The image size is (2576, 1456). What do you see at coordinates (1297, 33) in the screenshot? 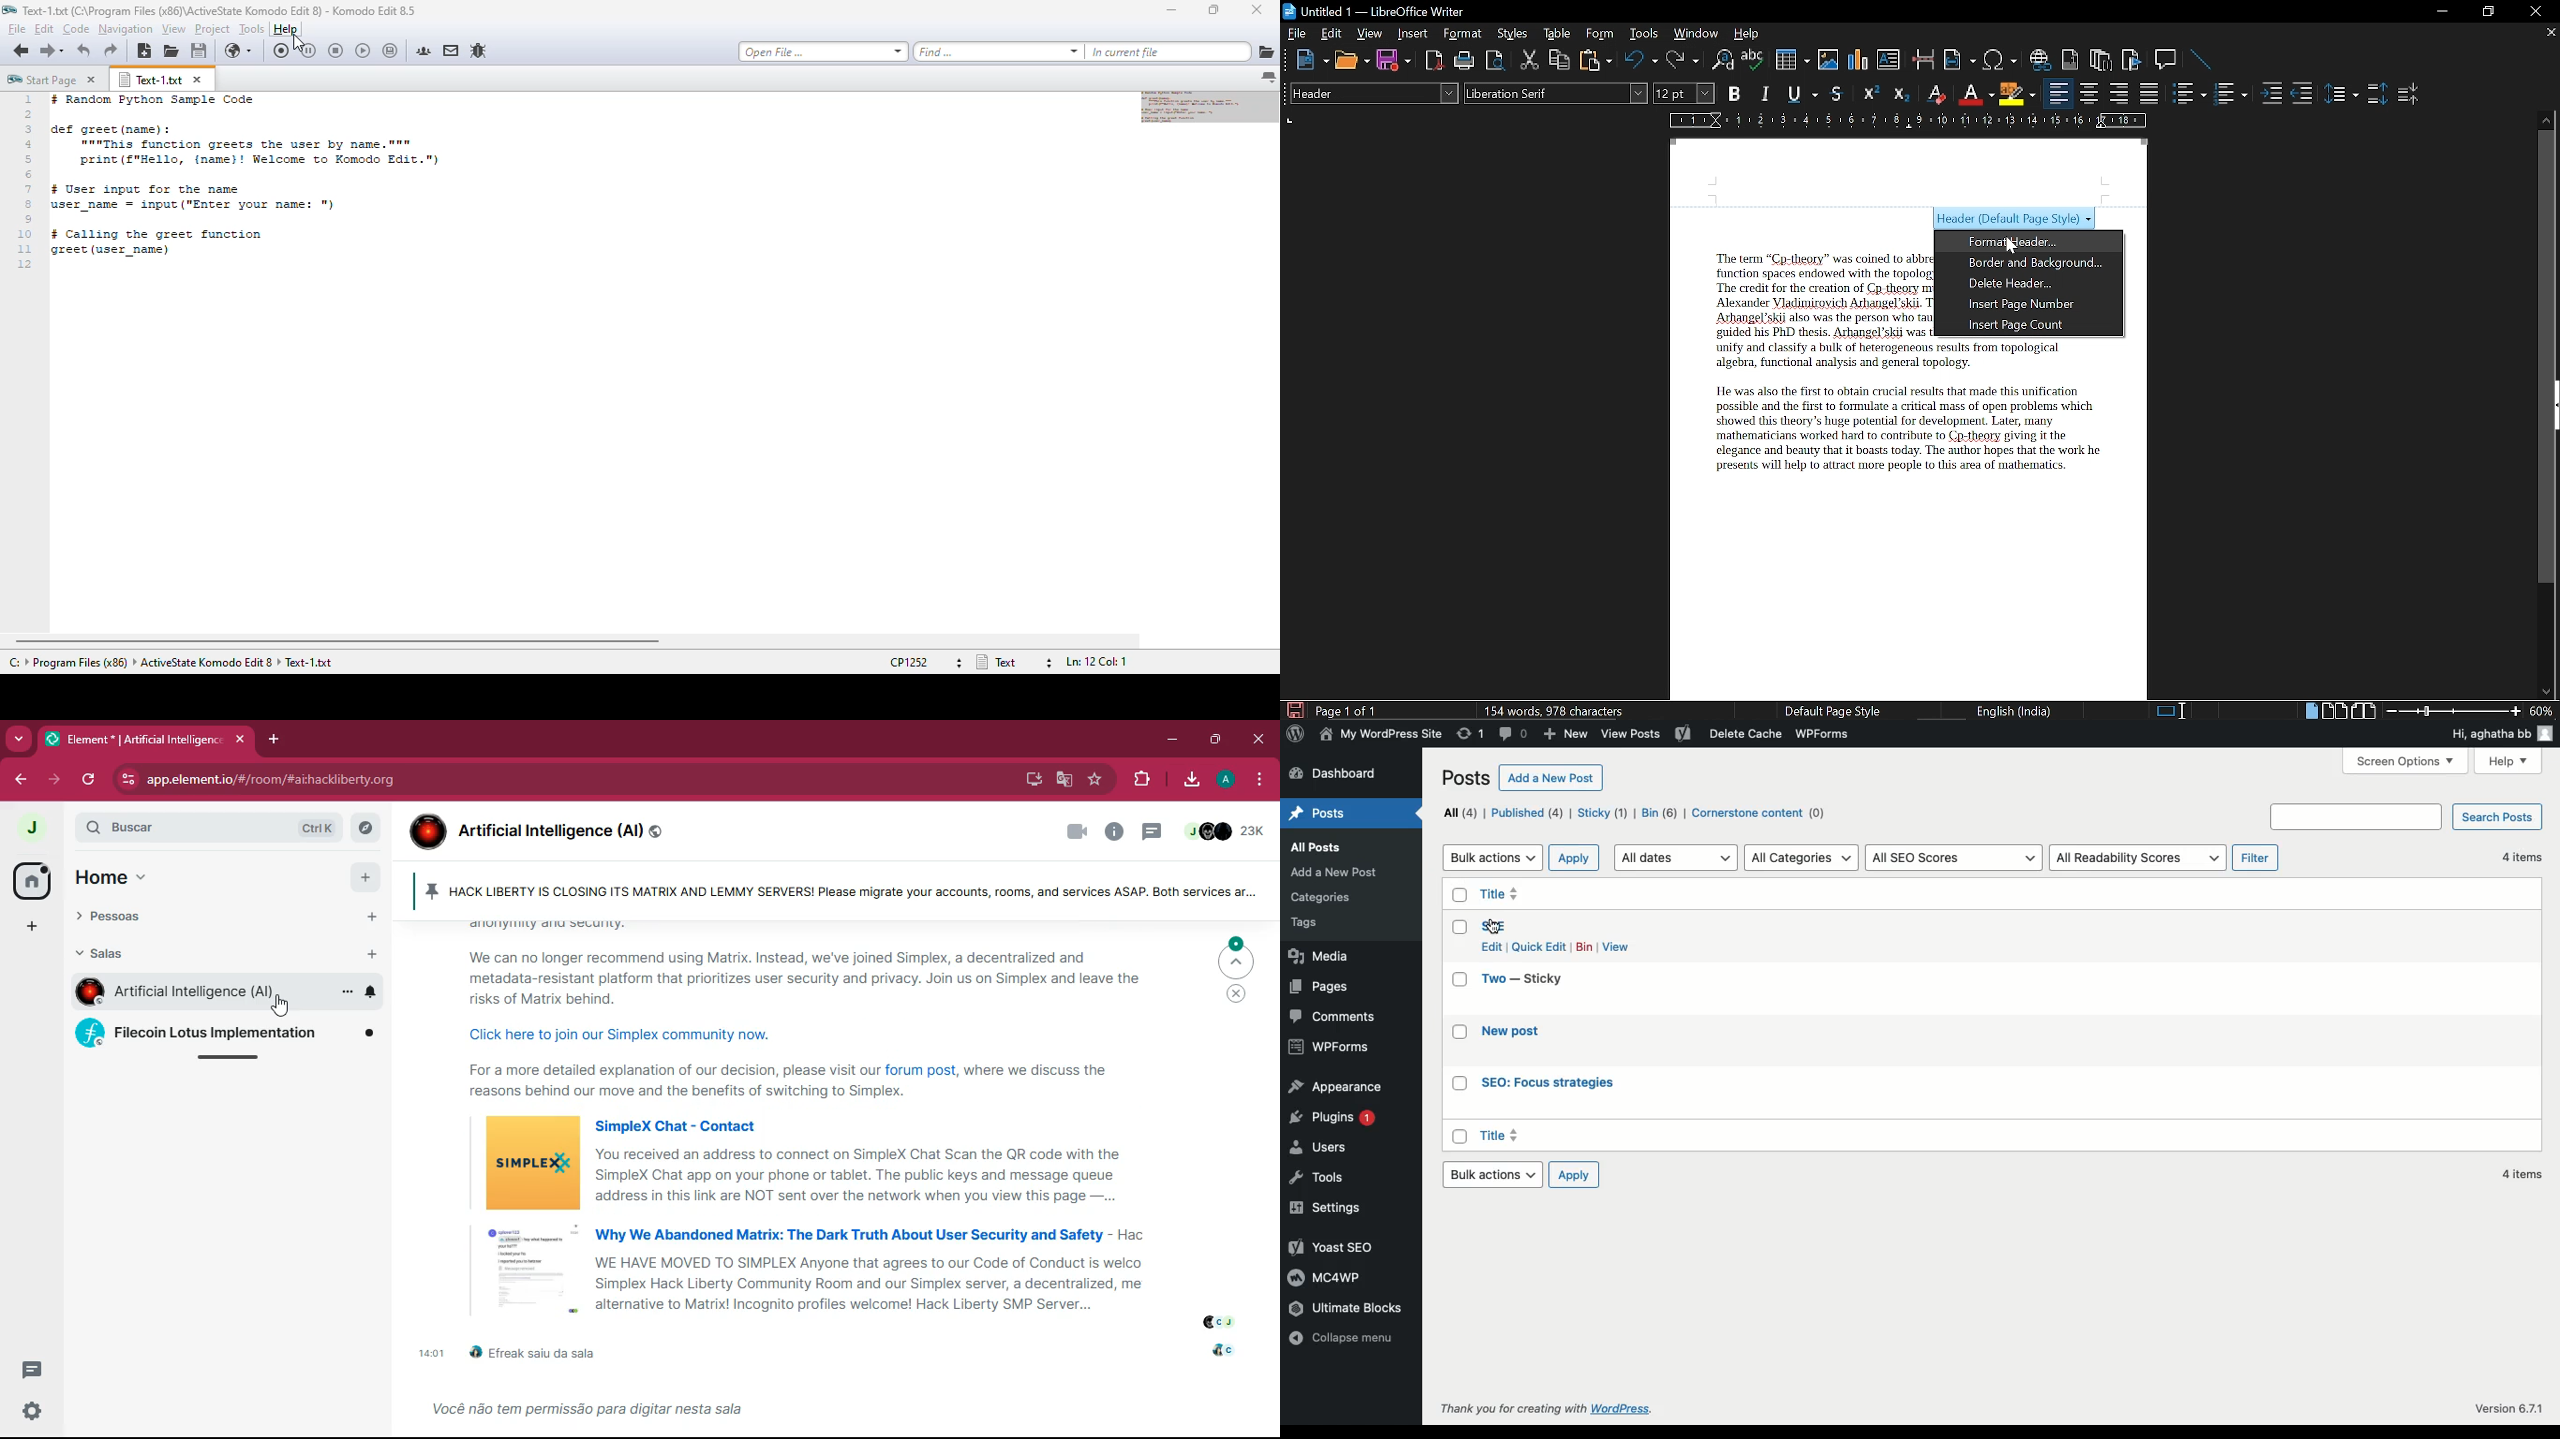
I see `File` at bounding box center [1297, 33].